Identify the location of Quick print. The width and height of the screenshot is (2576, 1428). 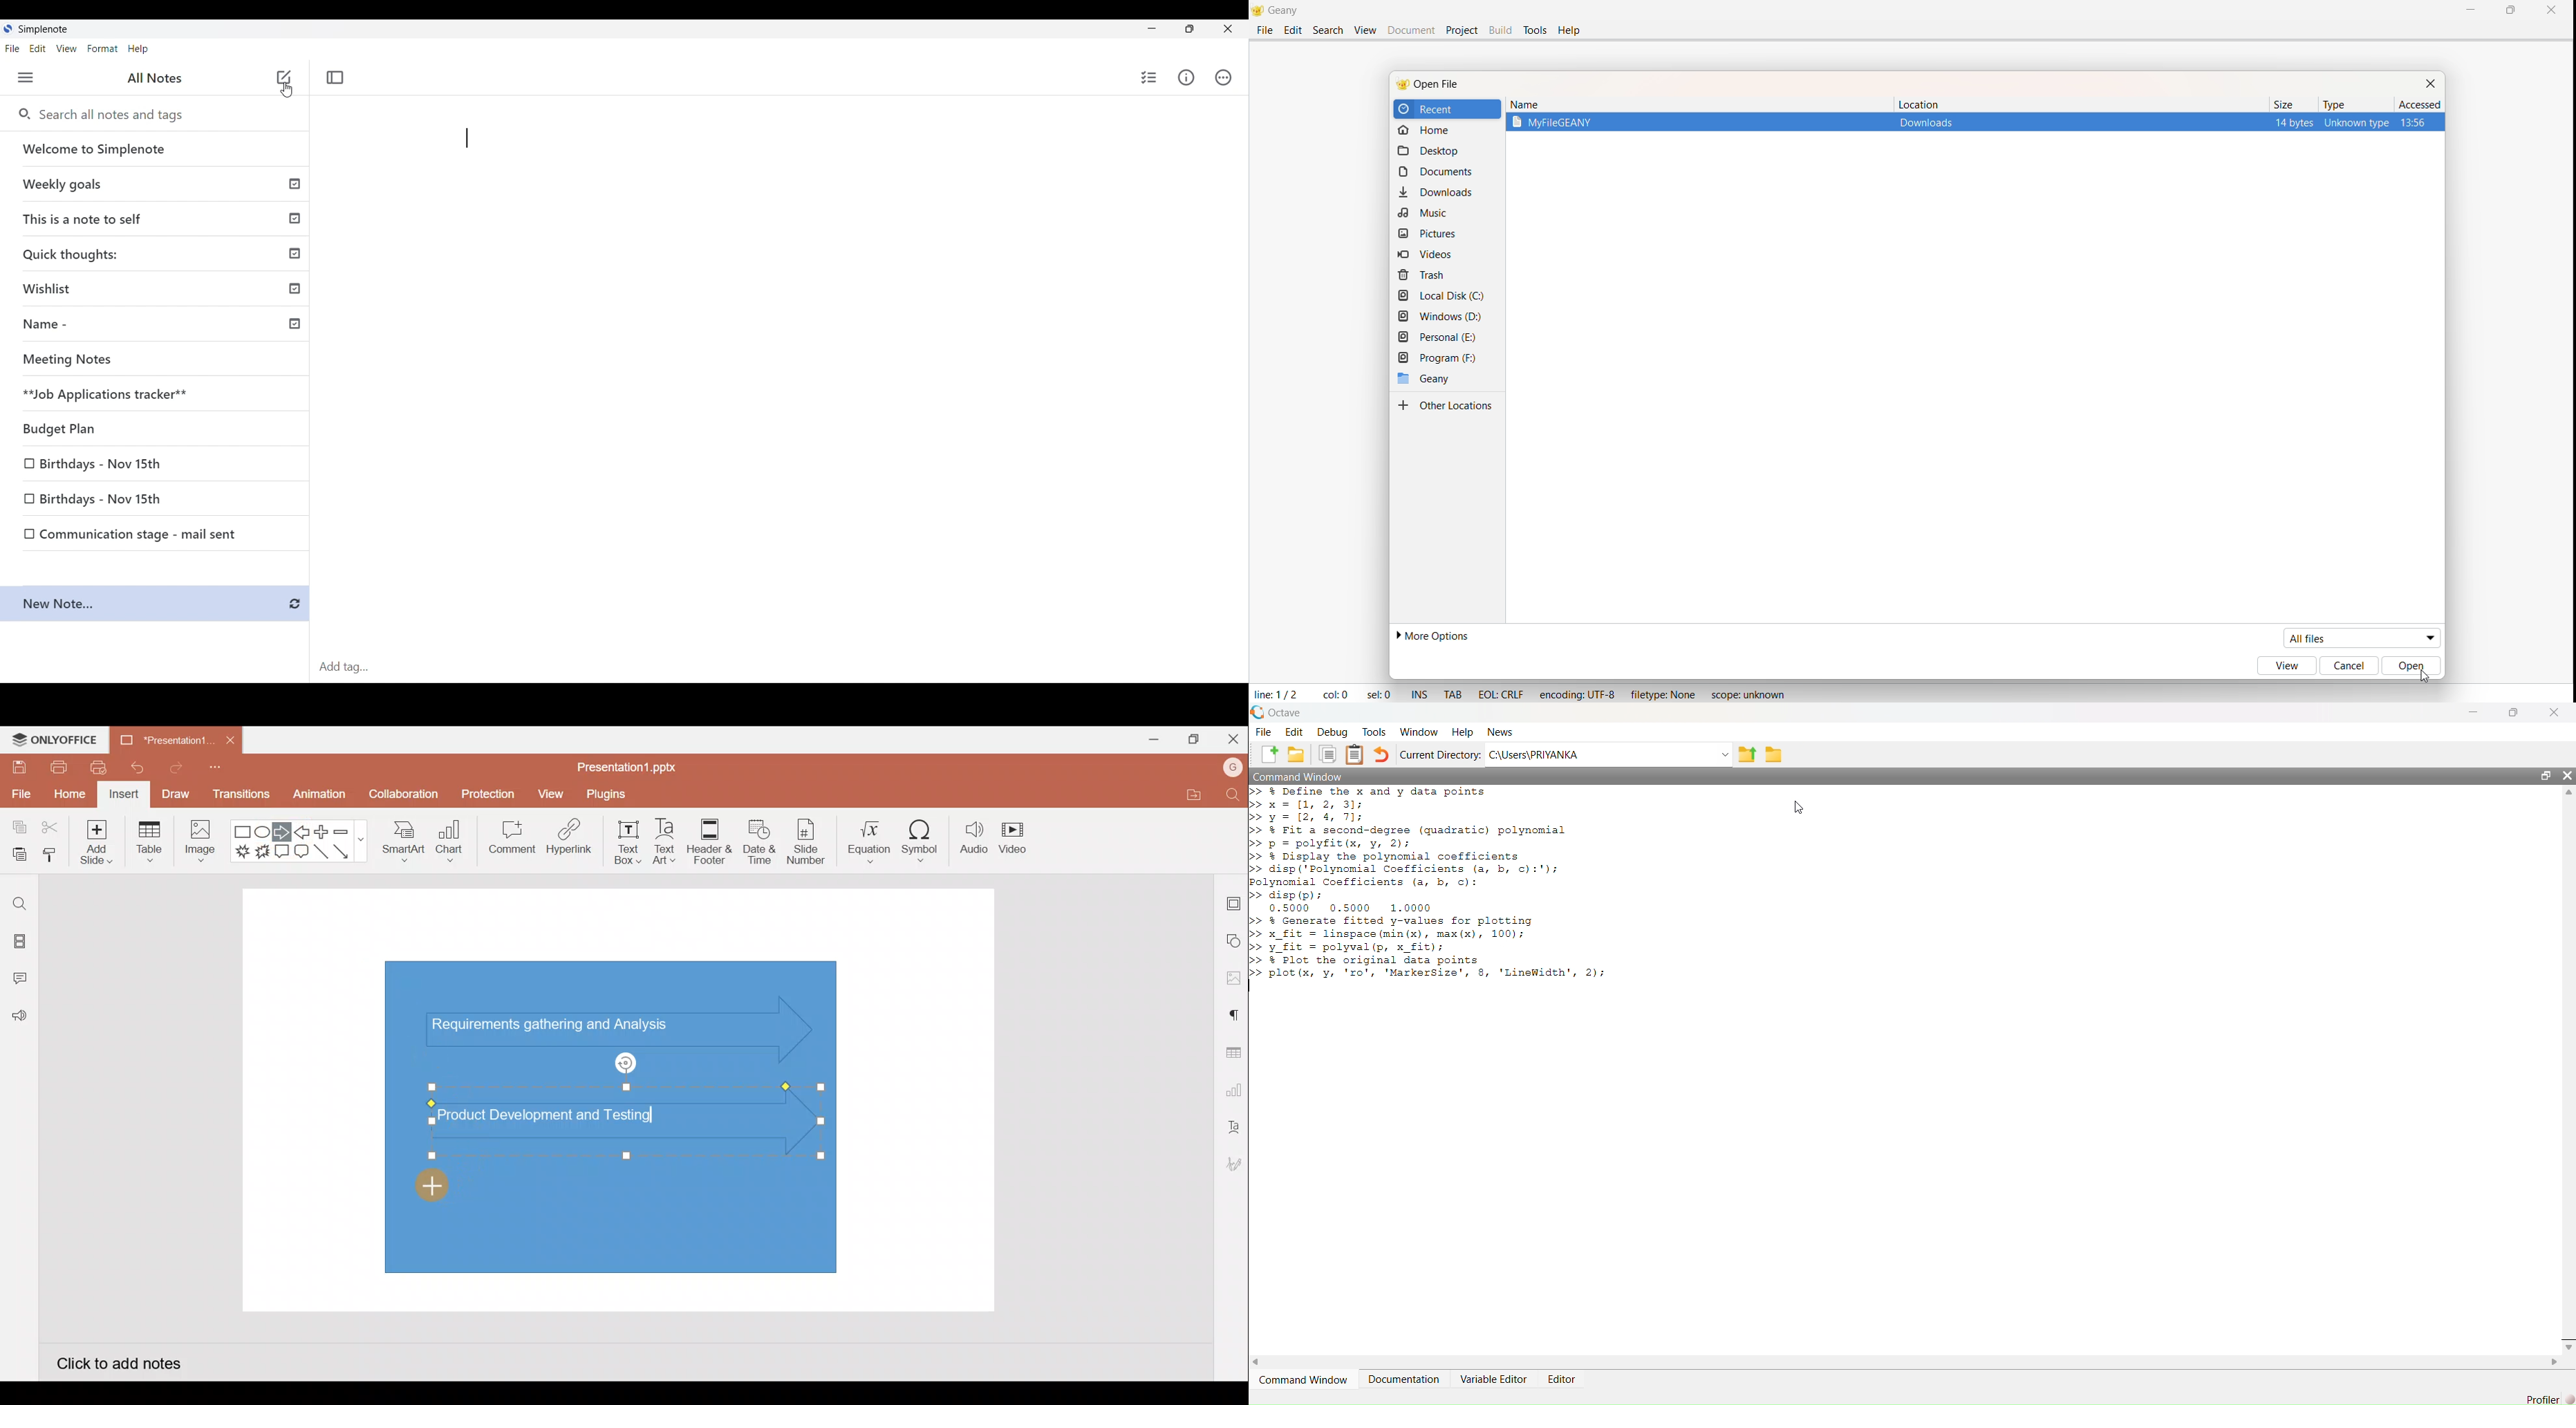
(94, 768).